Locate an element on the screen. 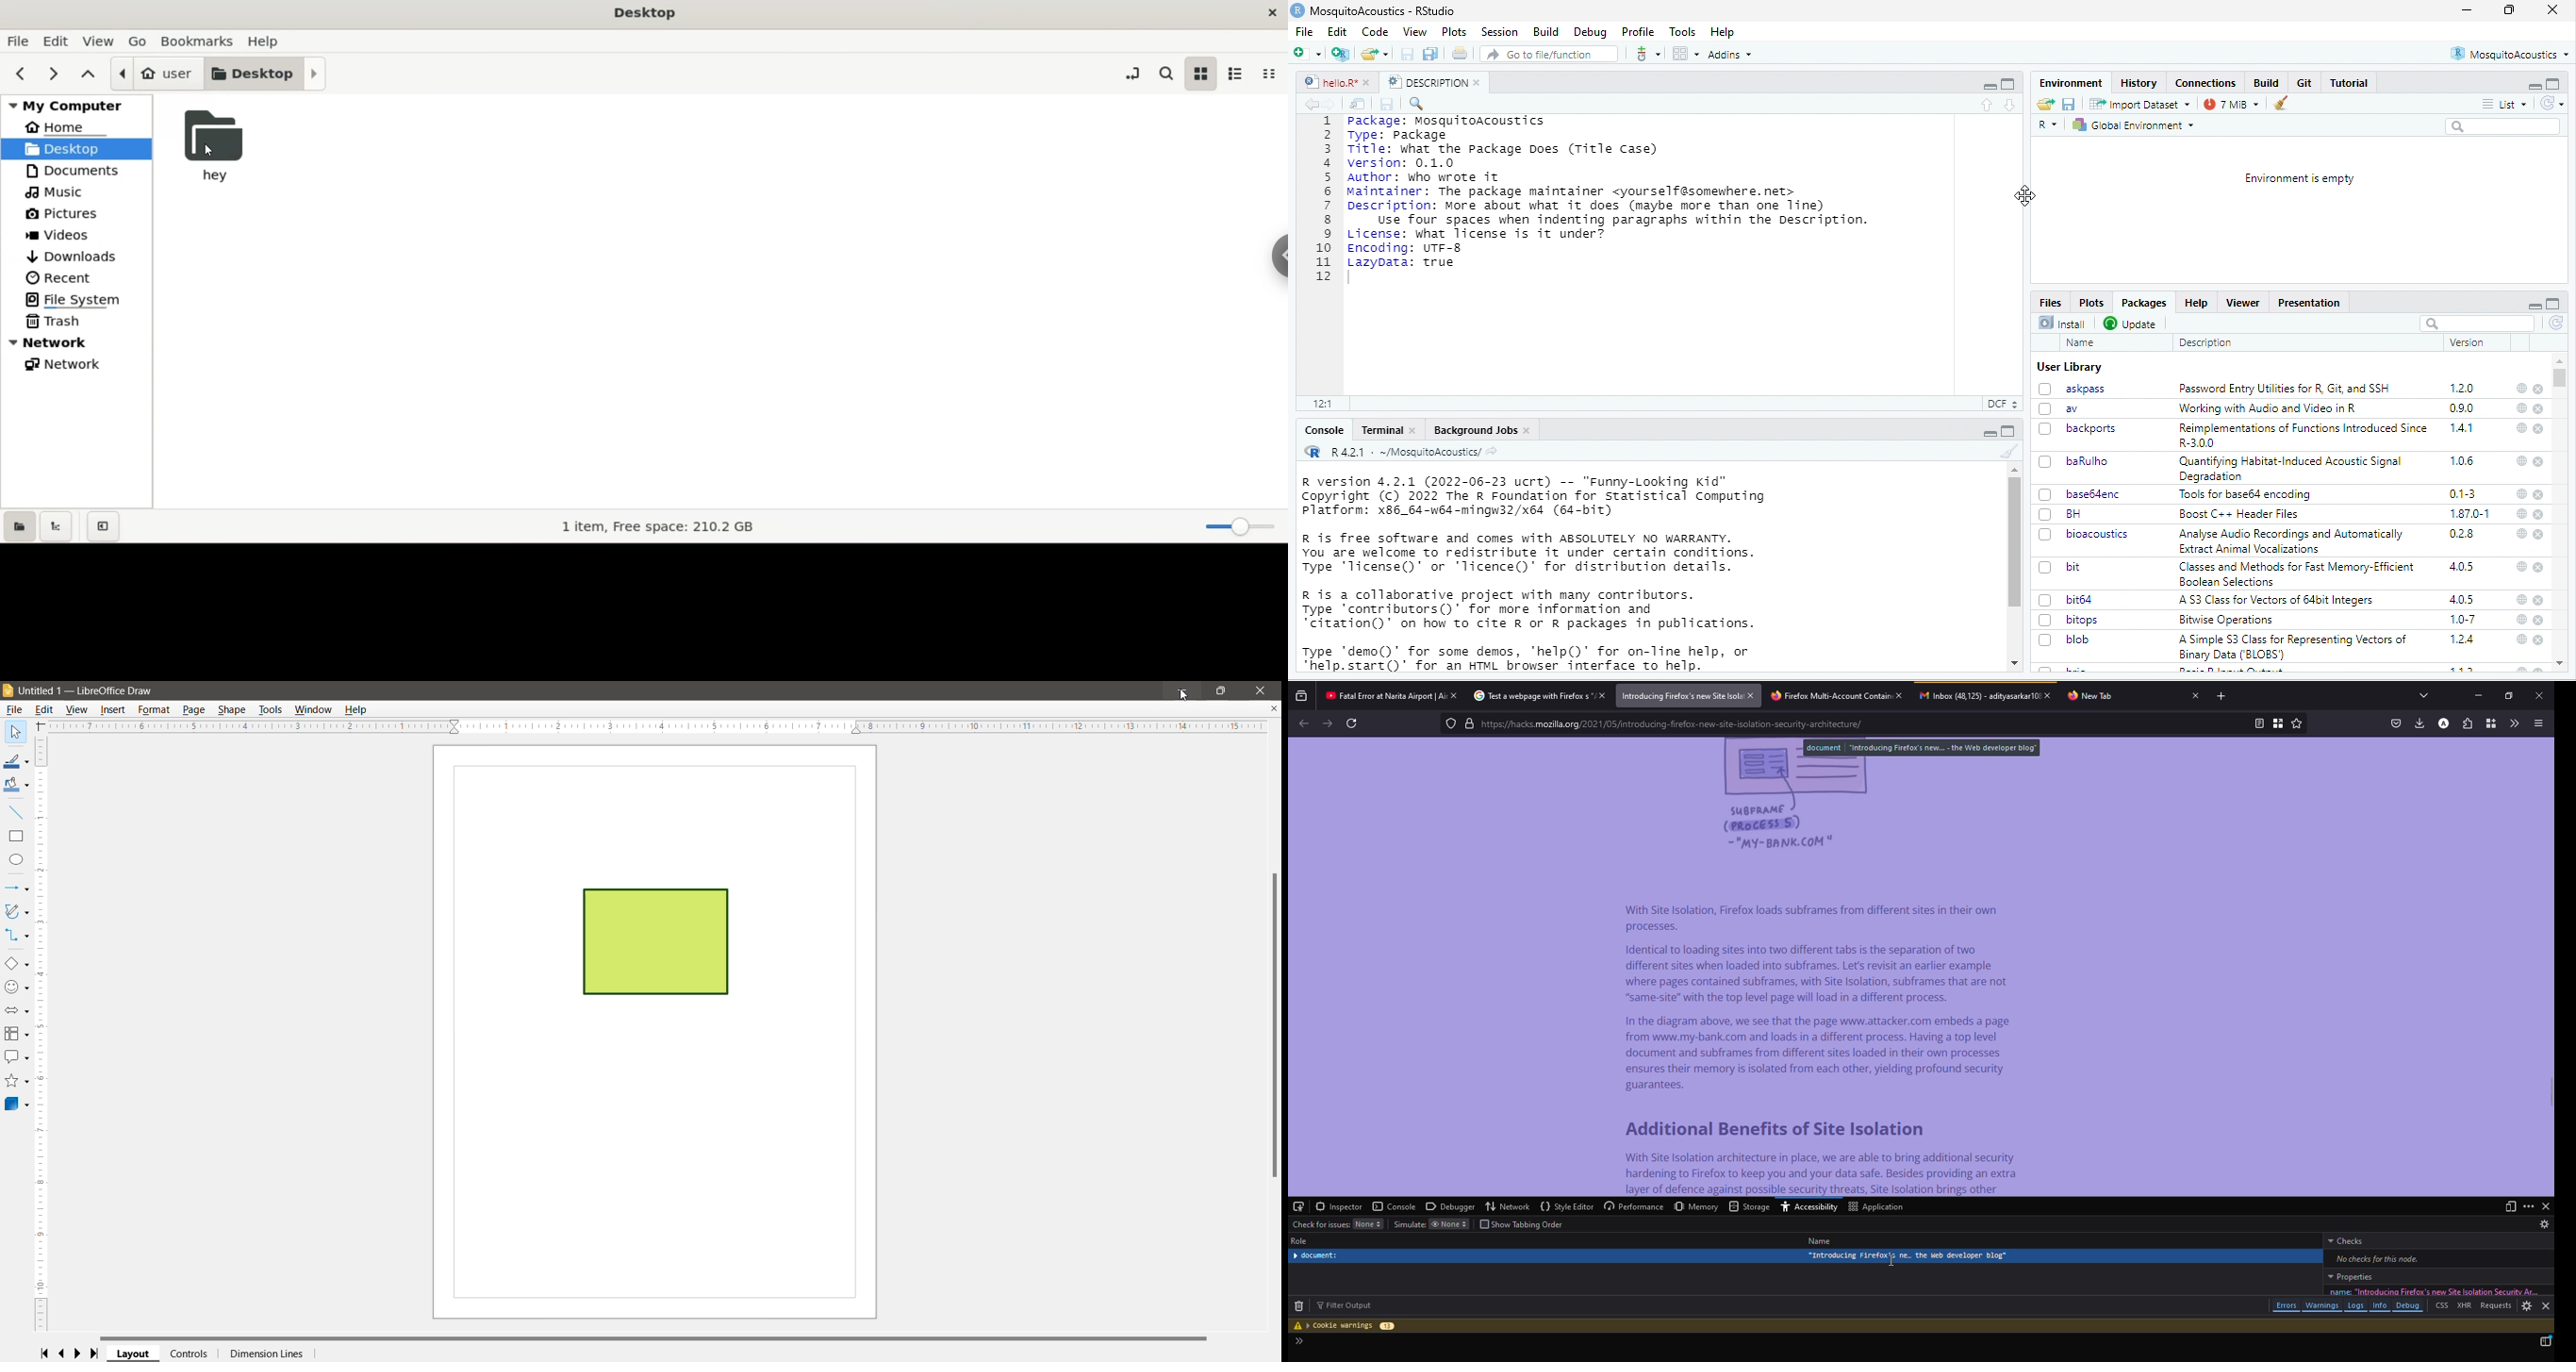  configure is located at coordinates (1300, 1206).